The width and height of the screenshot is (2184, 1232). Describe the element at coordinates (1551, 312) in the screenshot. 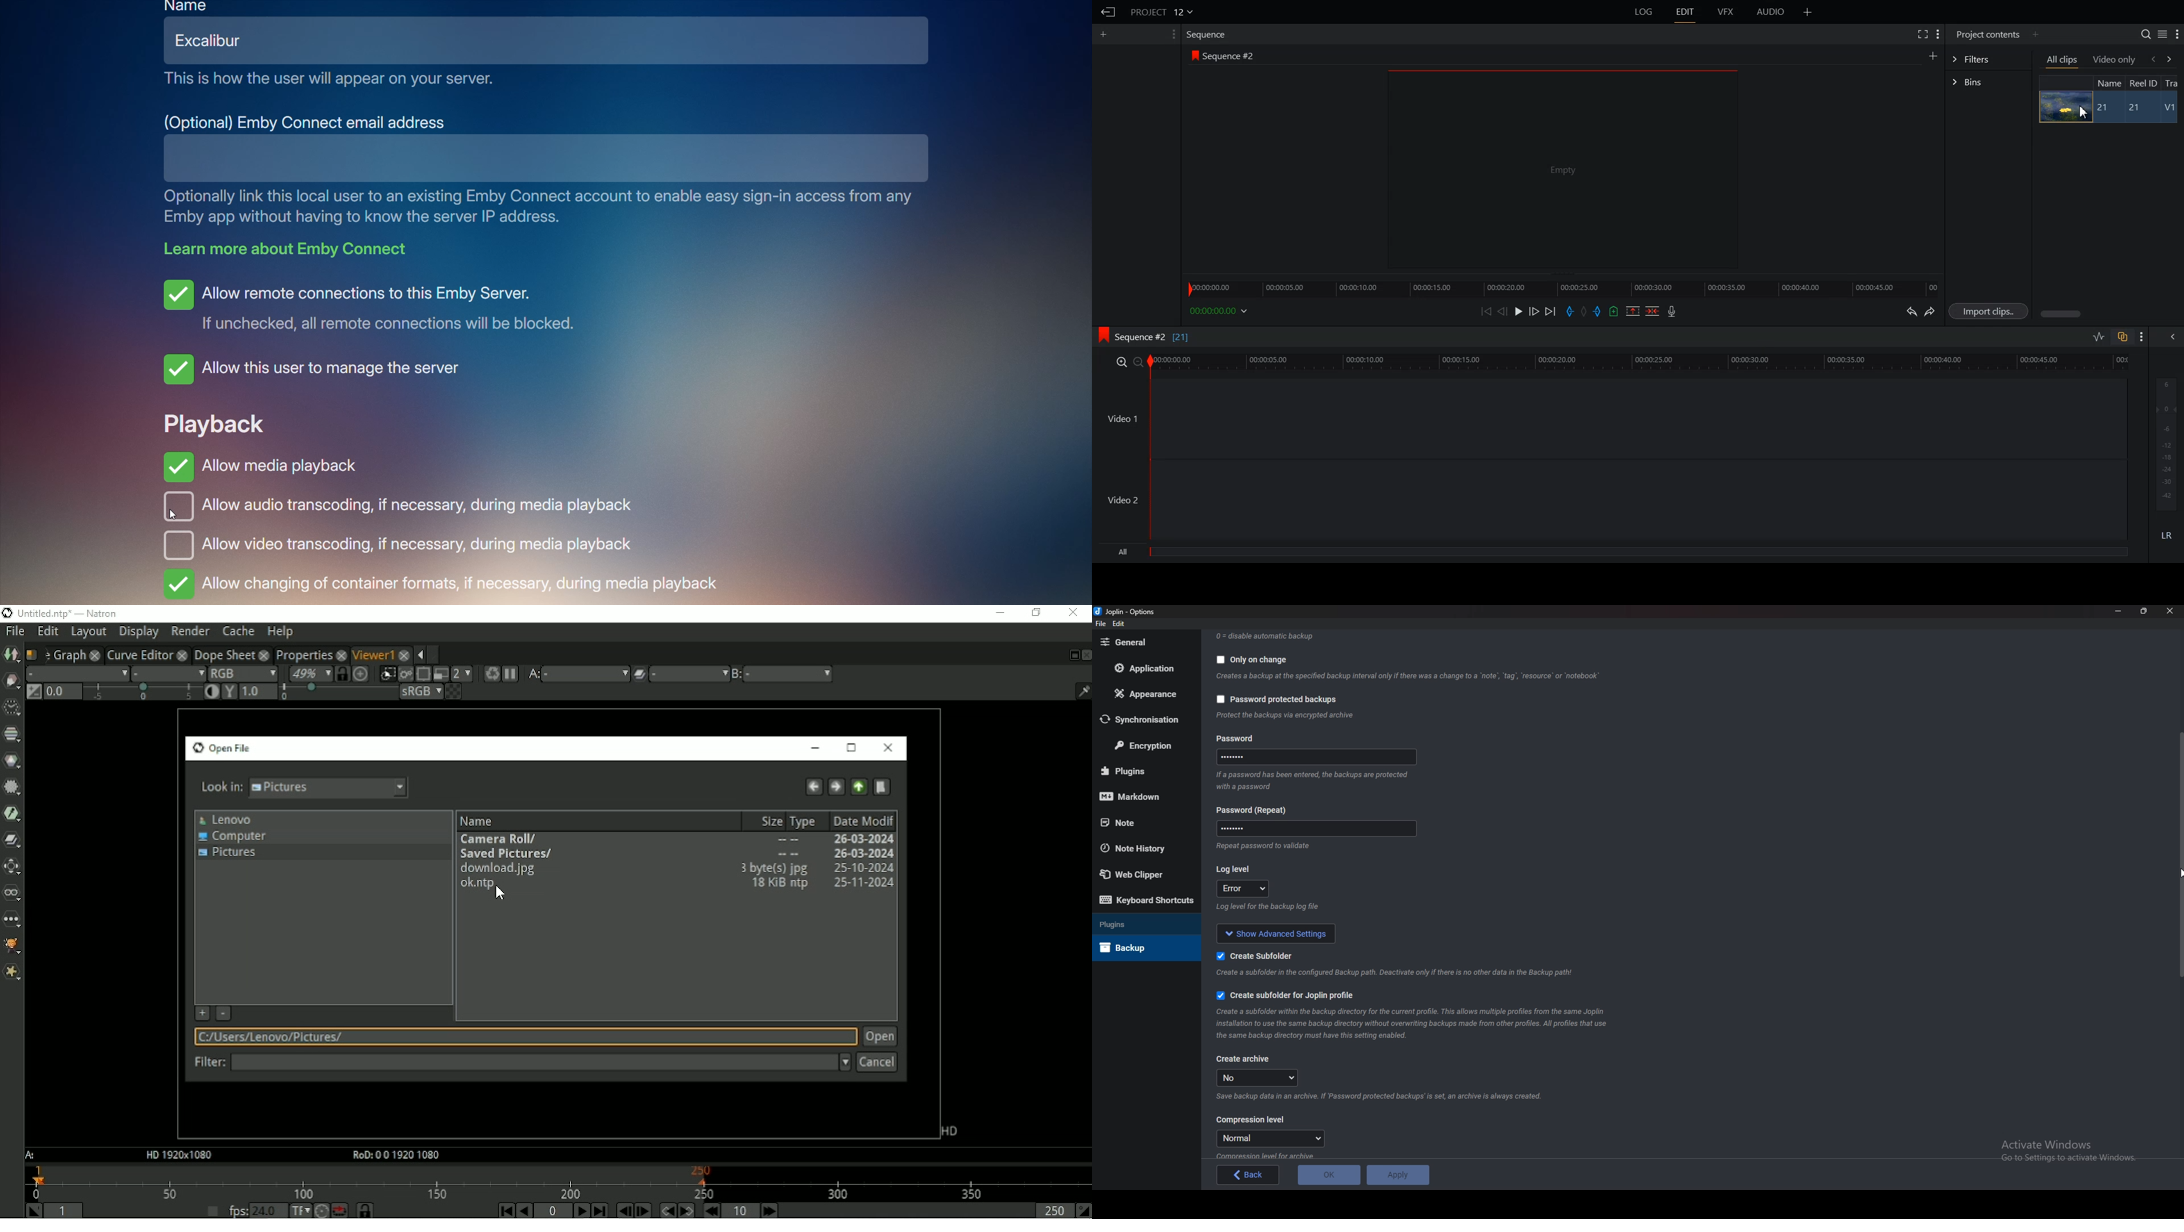

I see `Move forward` at that location.